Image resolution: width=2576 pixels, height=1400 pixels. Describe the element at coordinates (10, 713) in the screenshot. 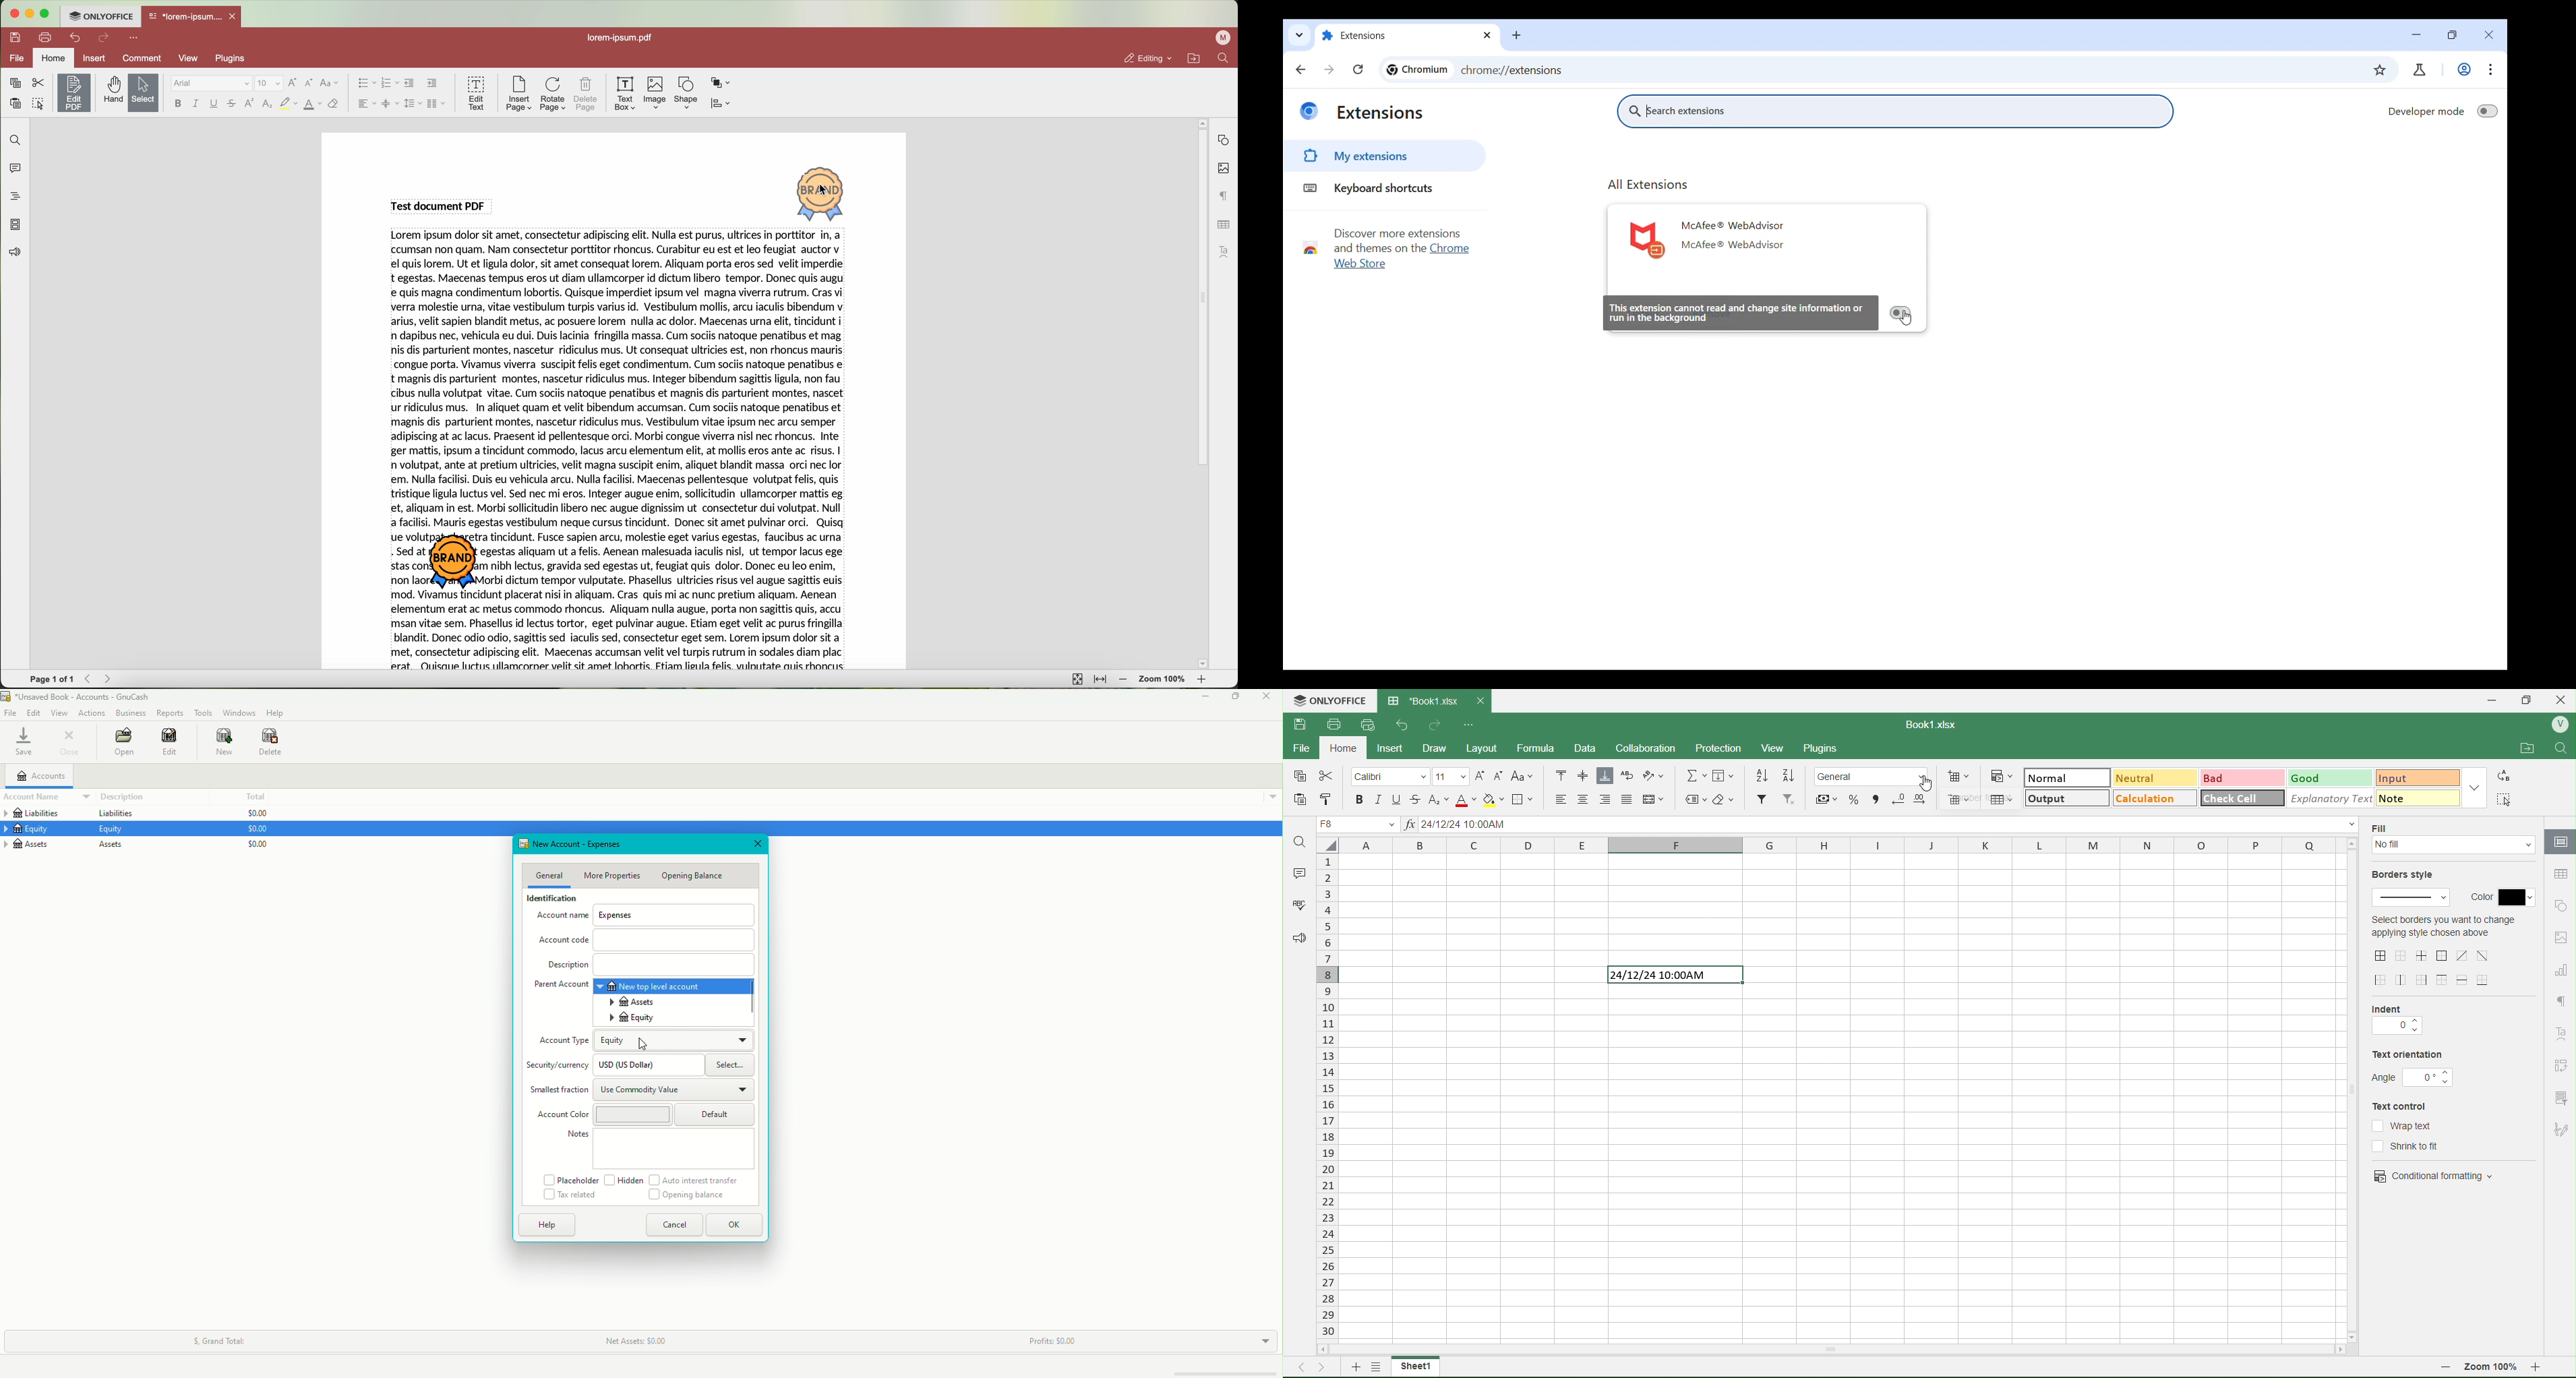

I see `File` at that location.